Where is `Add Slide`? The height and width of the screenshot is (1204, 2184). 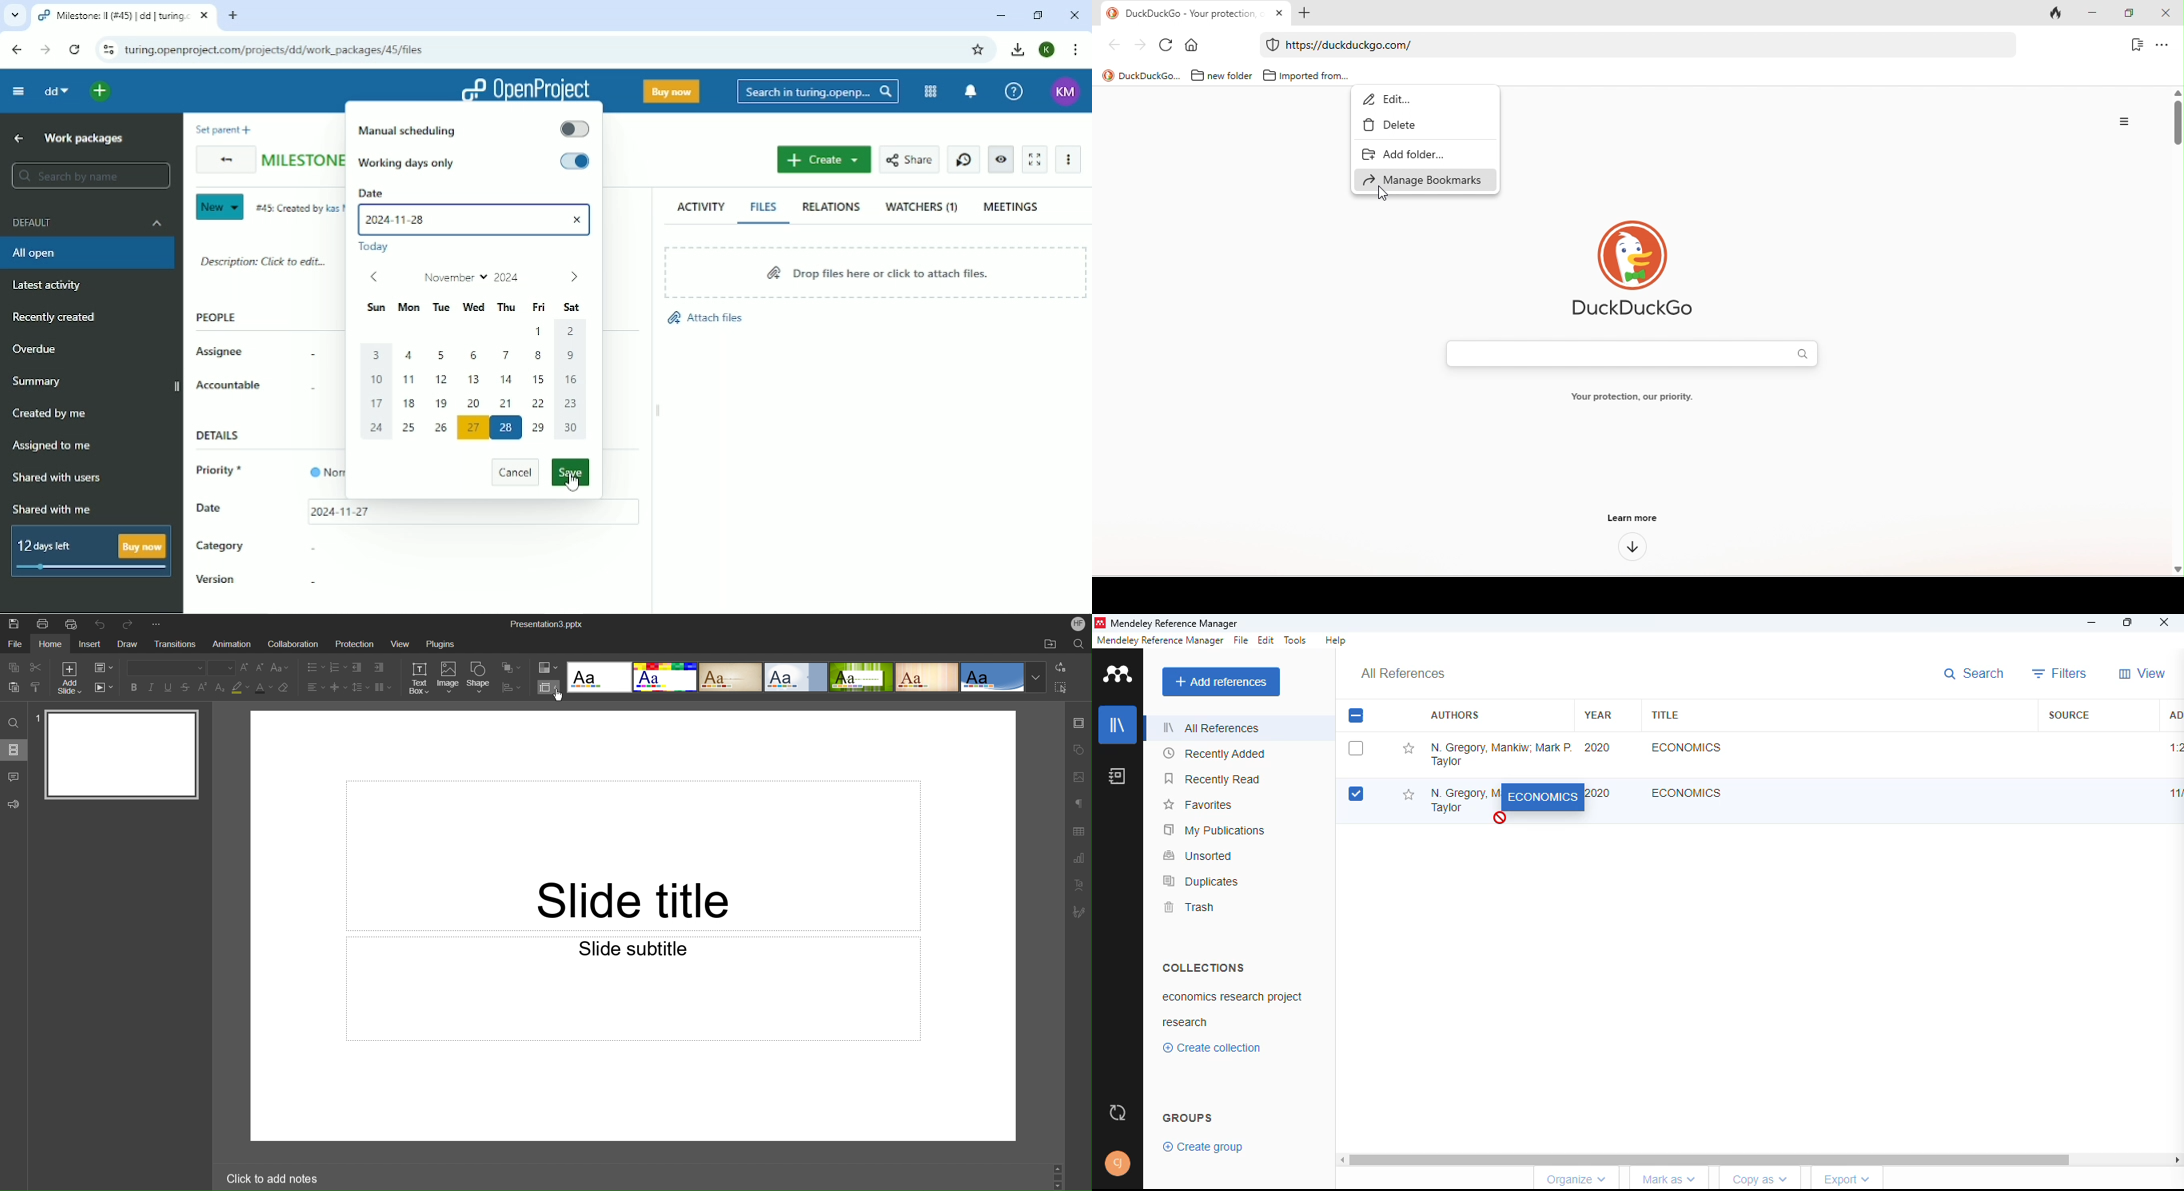 Add Slide is located at coordinates (68, 678).